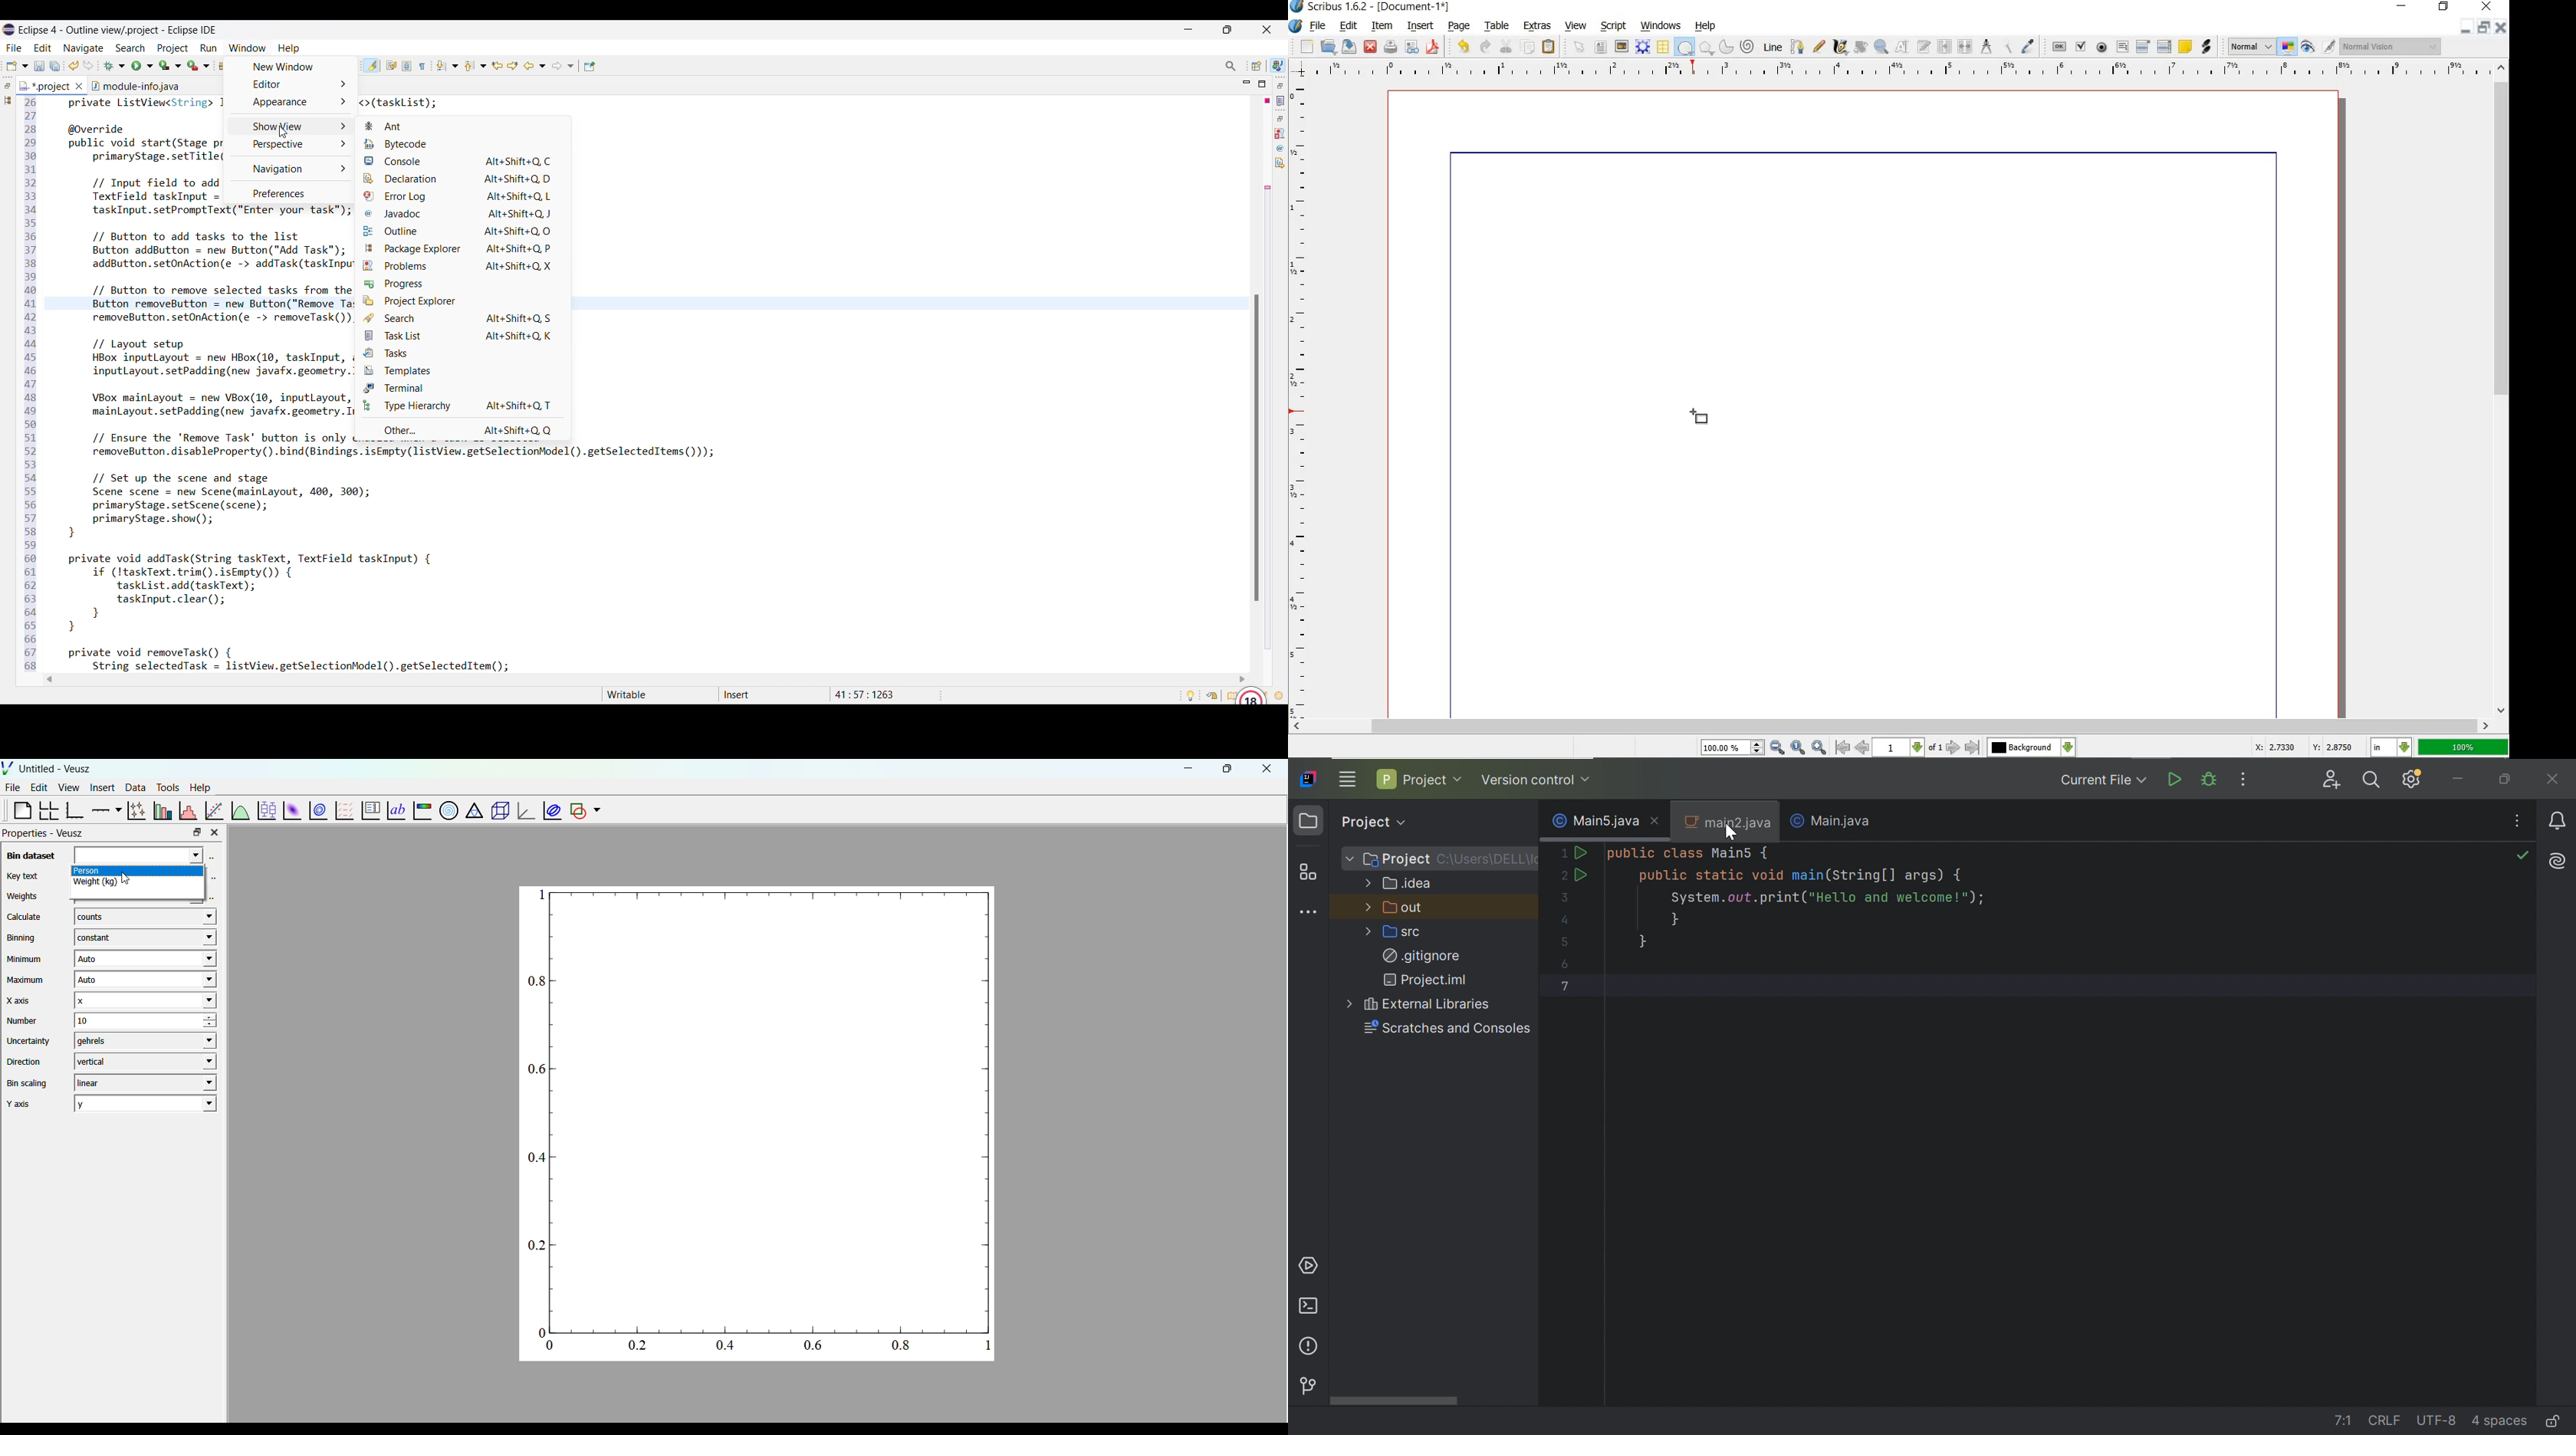 This screenshot has width=2576, height=1456. Describe the element at coordinates (24, 918) in the screenshot. I see `Calculate` at that location.